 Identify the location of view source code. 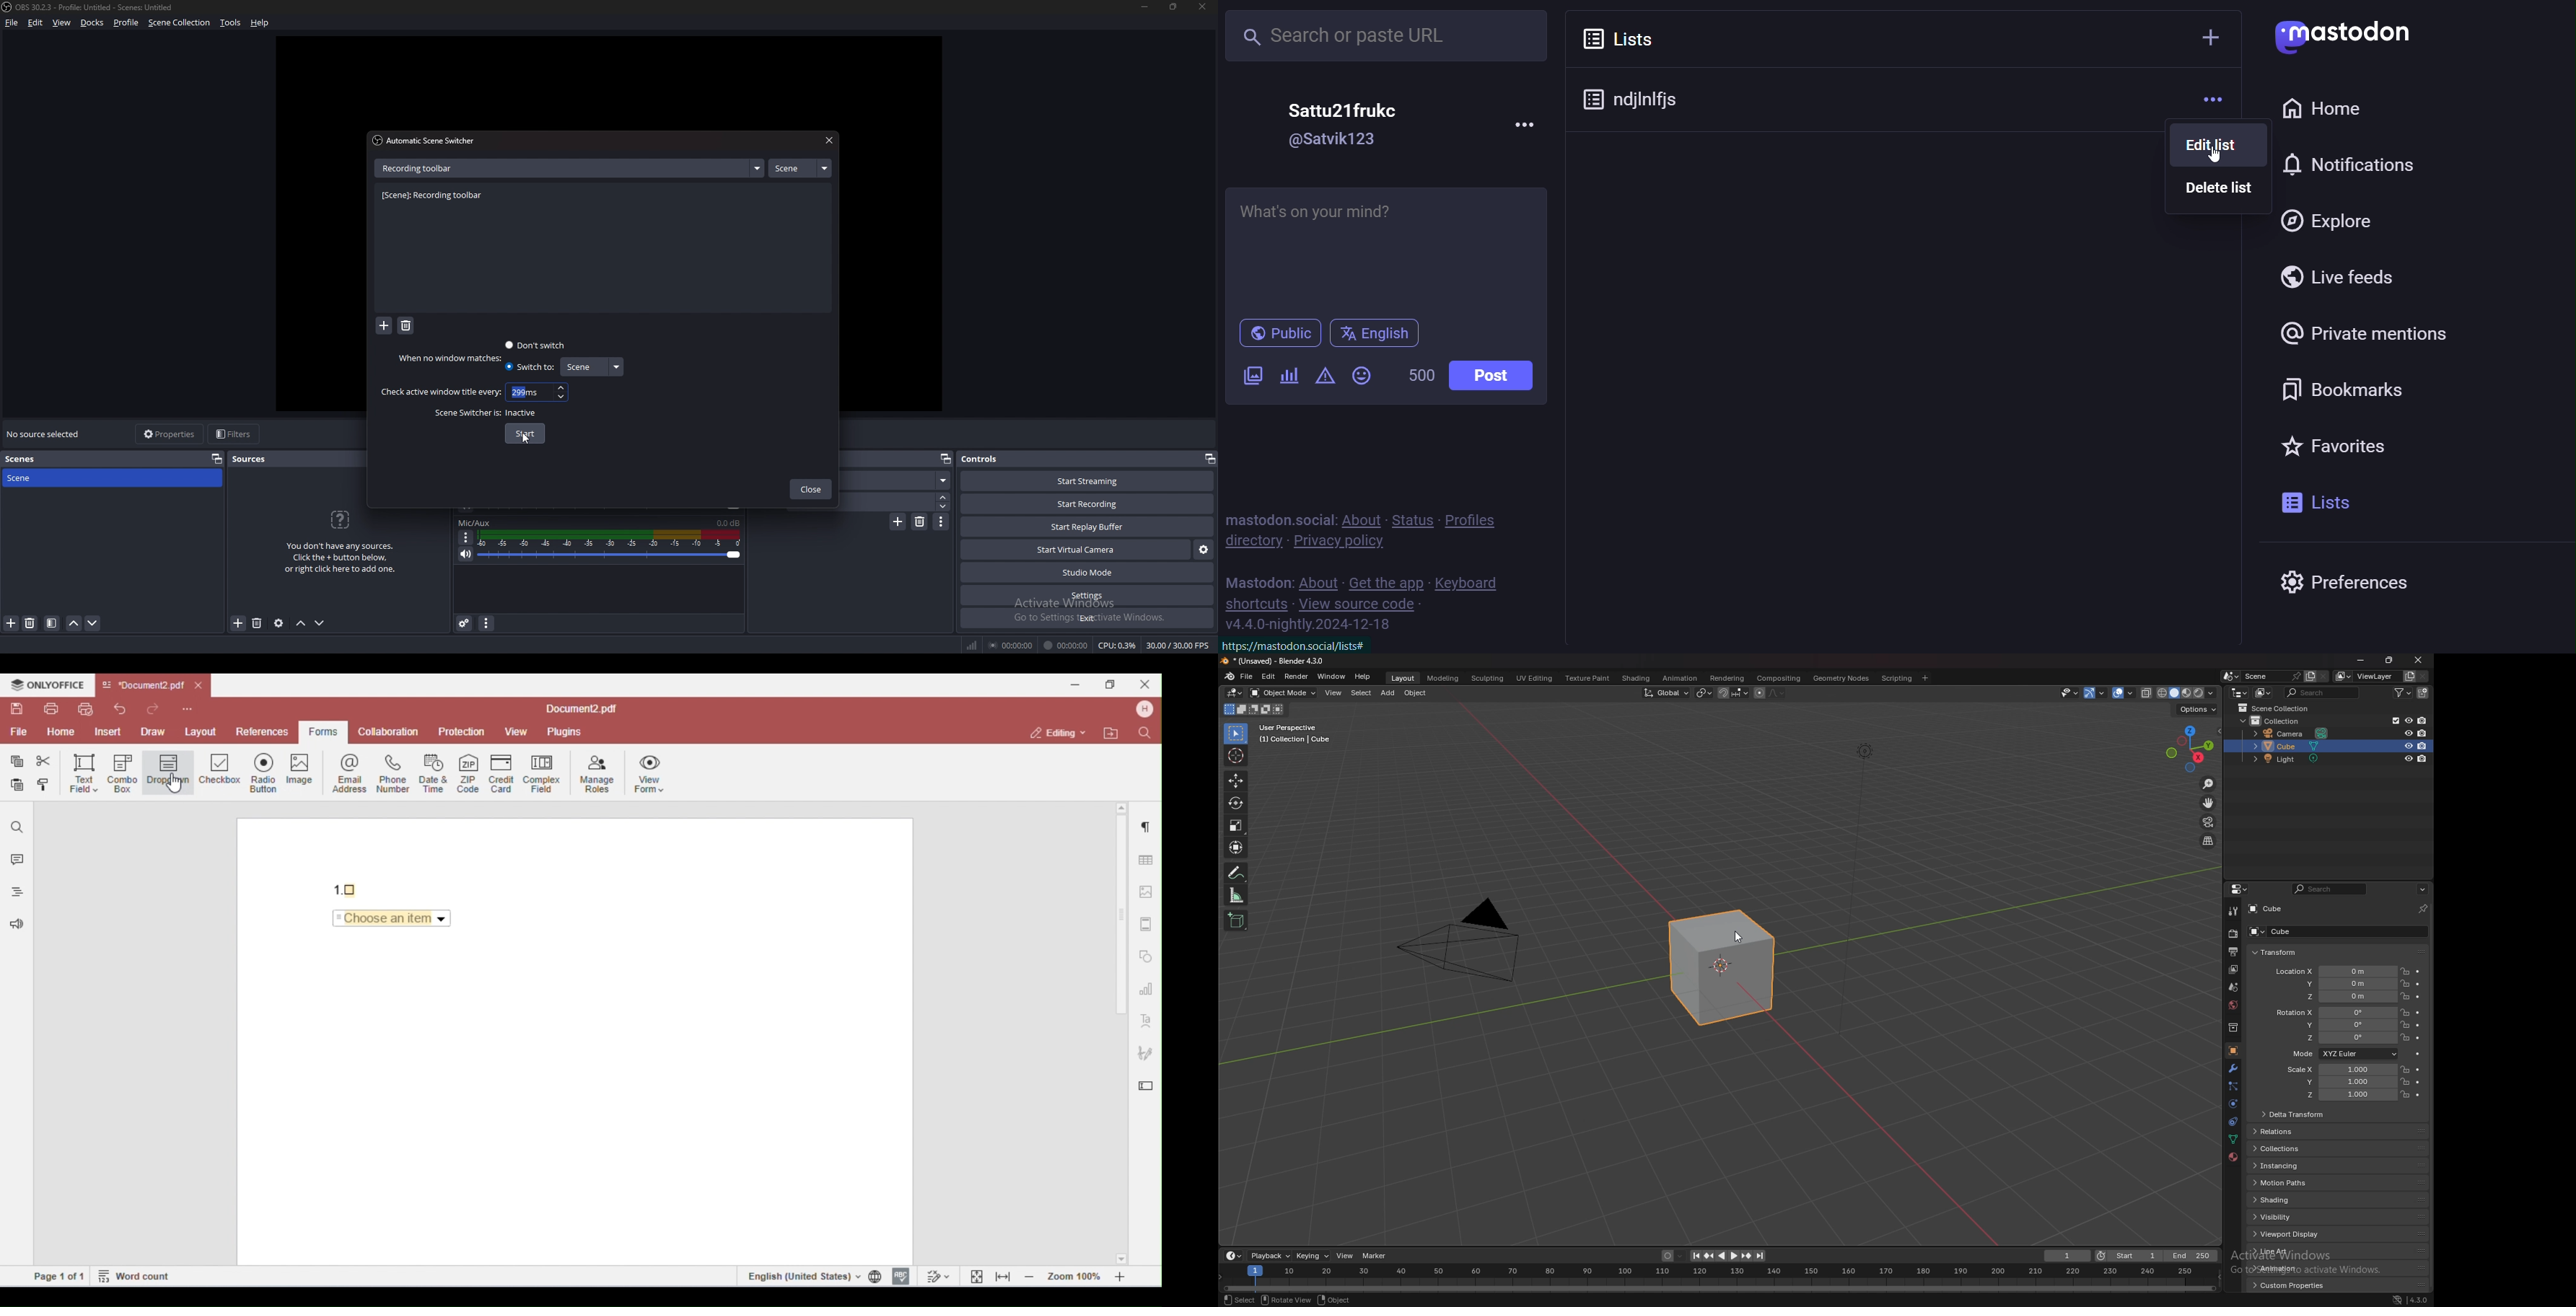
(1360, 604).